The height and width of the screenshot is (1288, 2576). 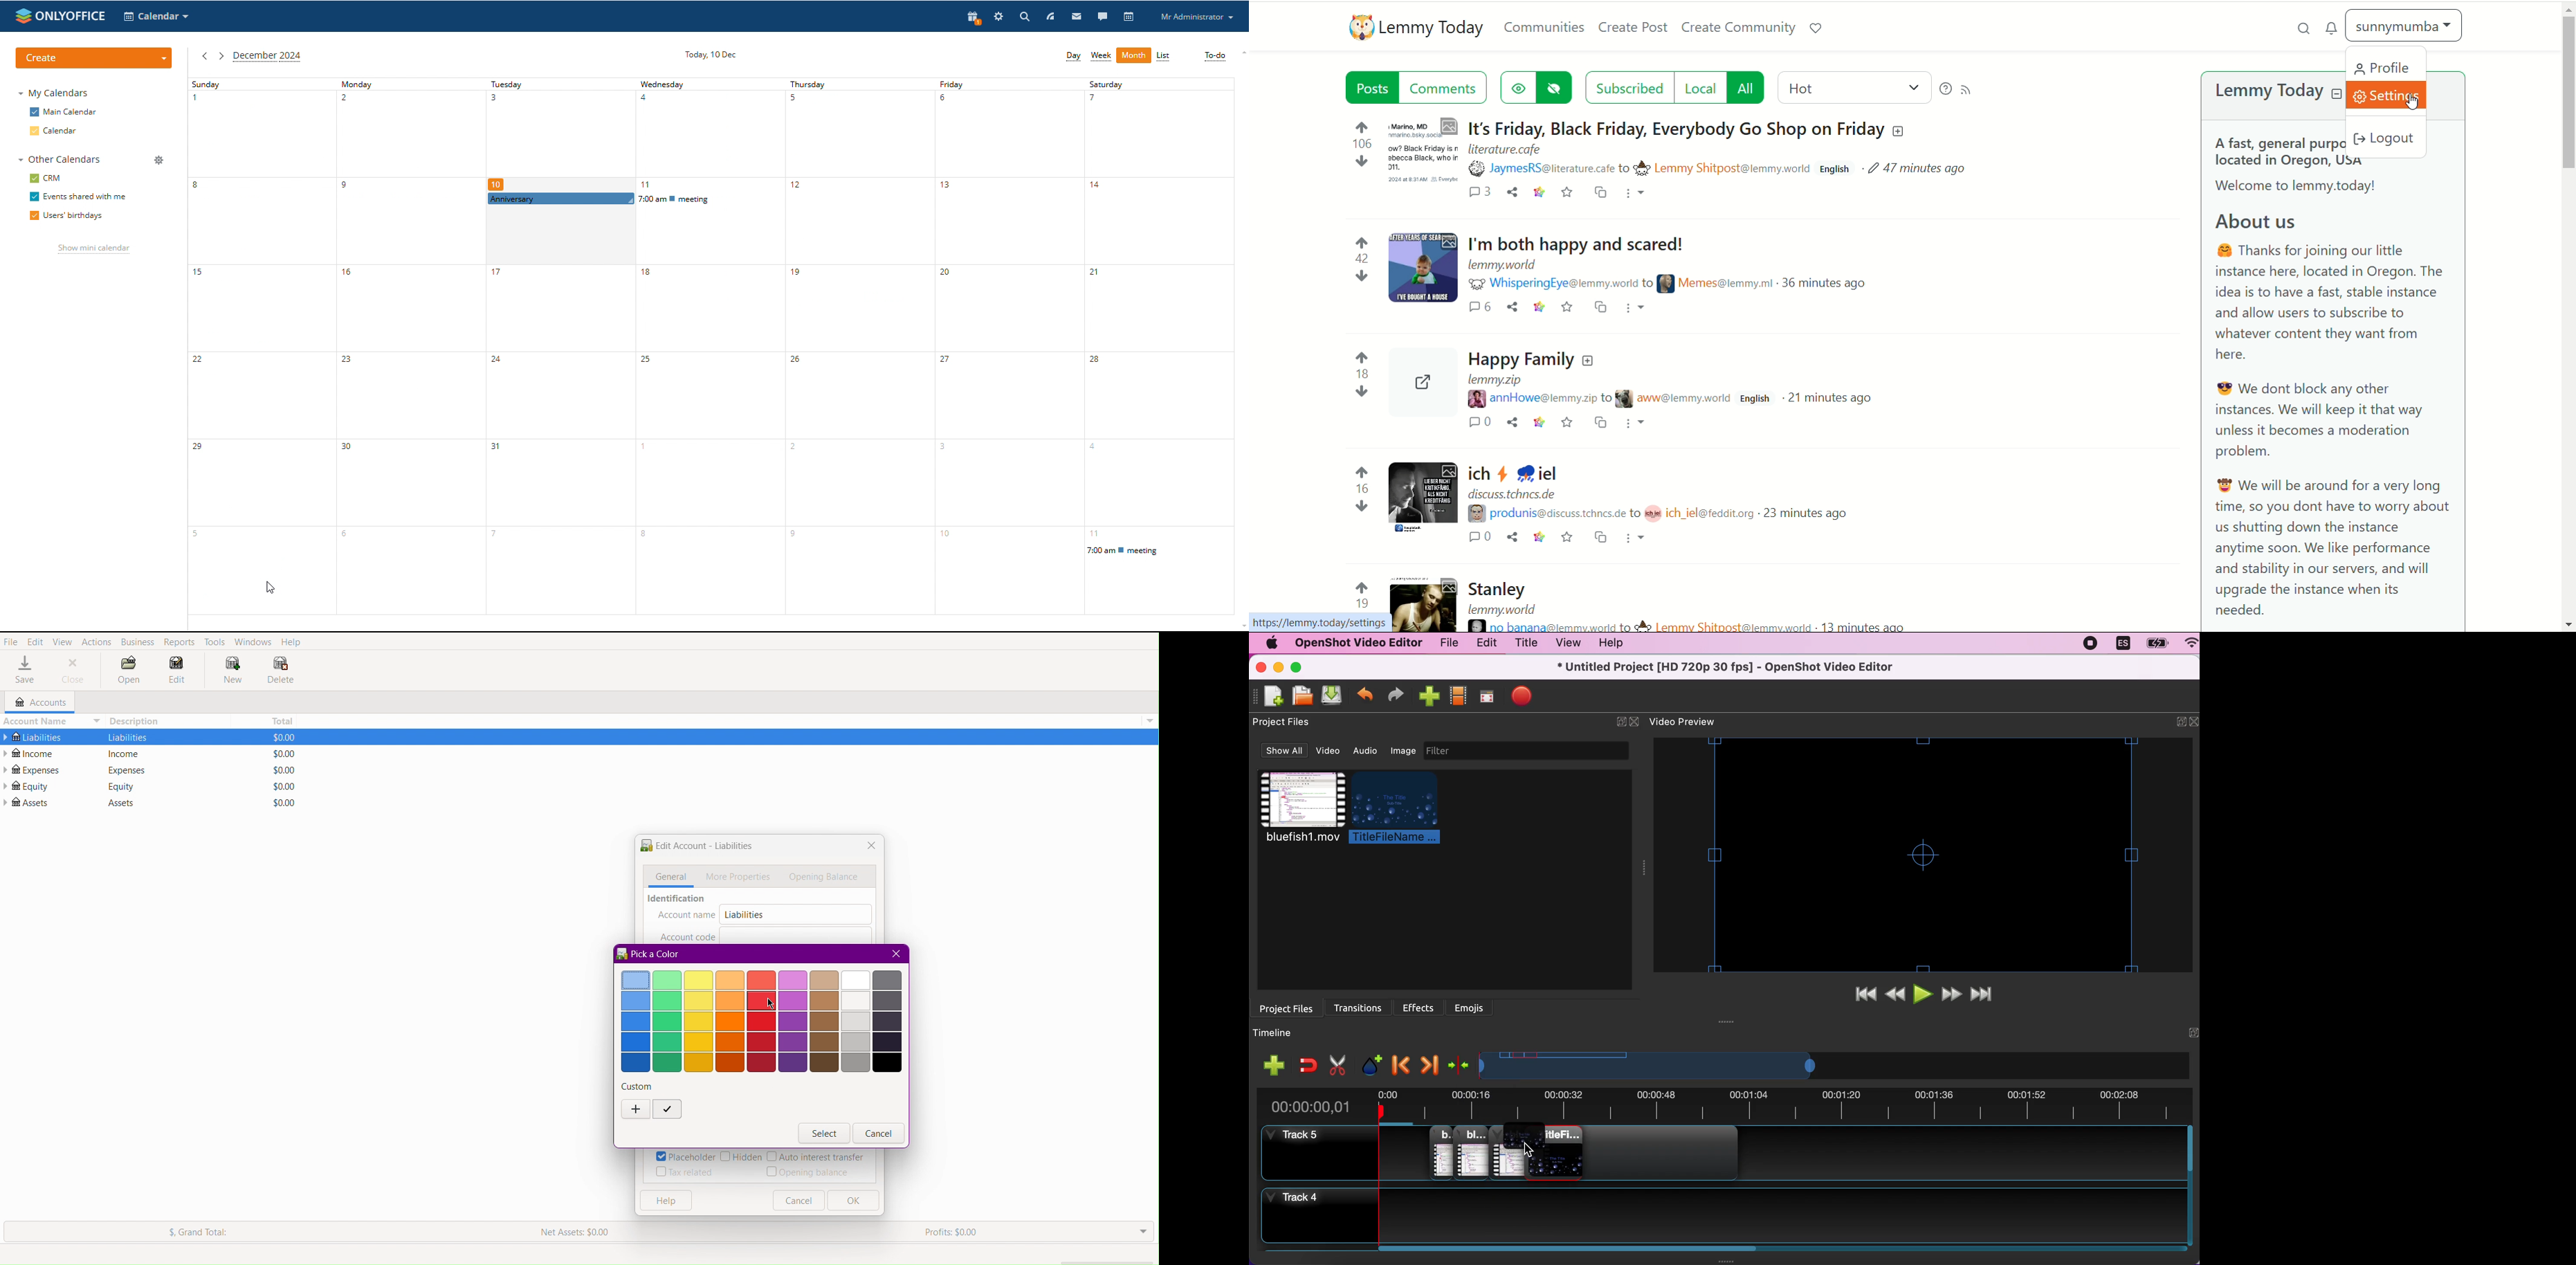 I want to click on Grand Total, so click(x=200, y=1232).